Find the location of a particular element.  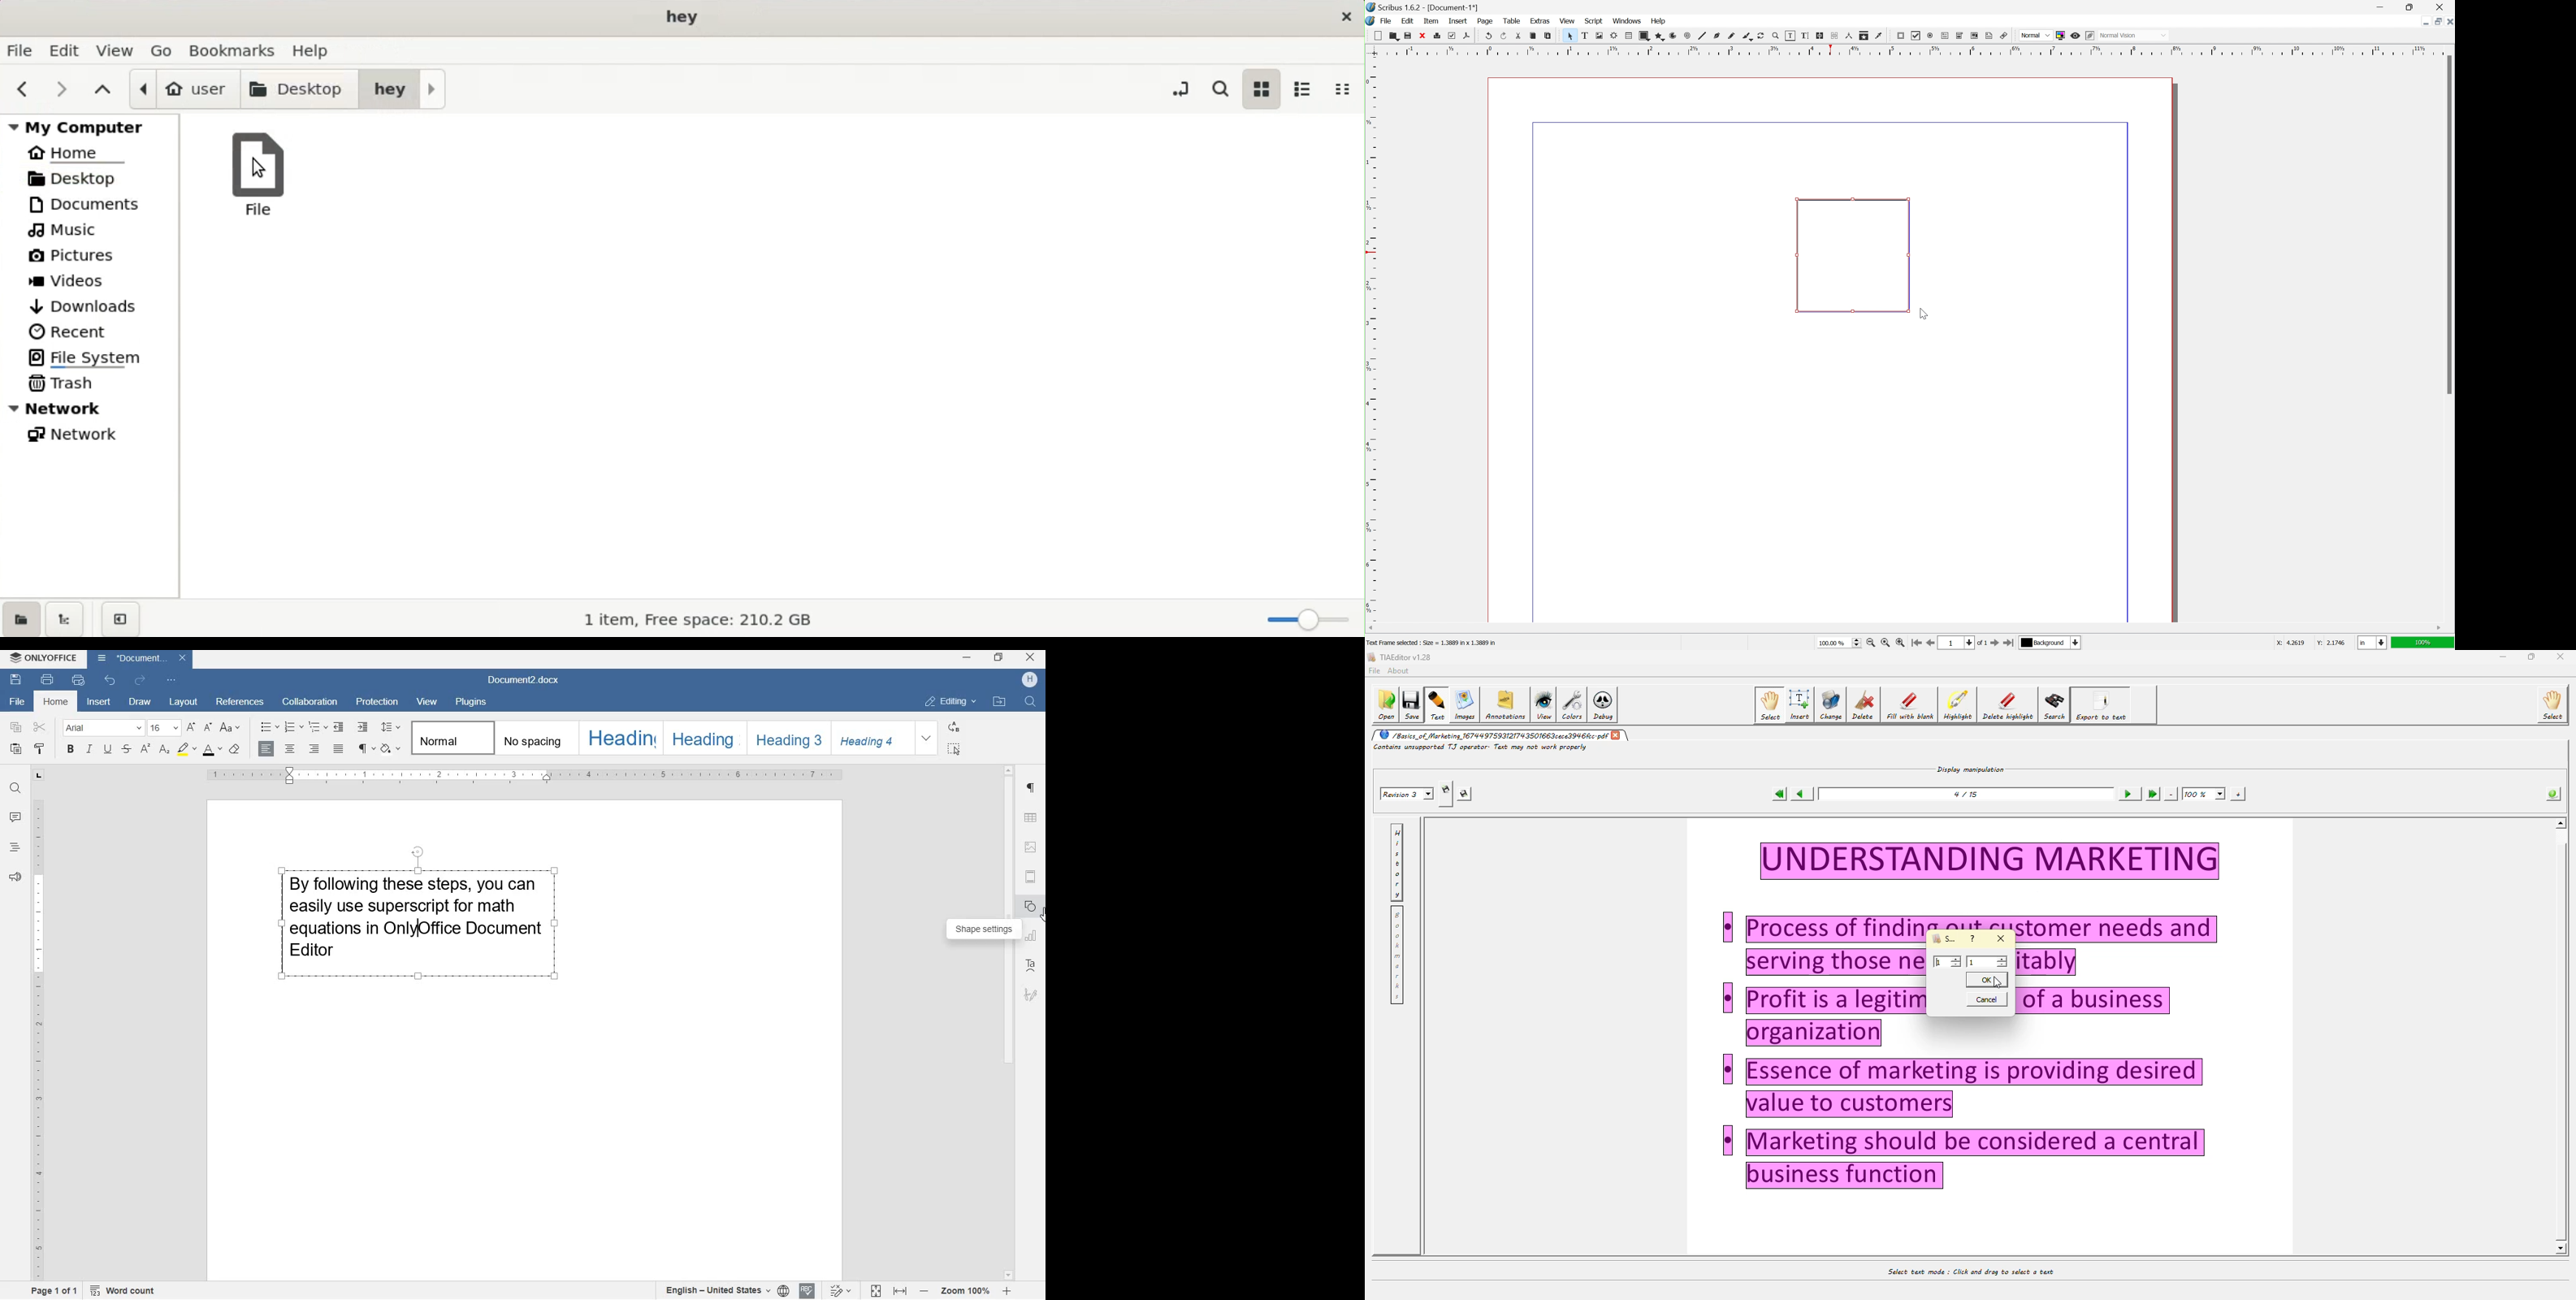

clear style is located at coordinates (235, 750).